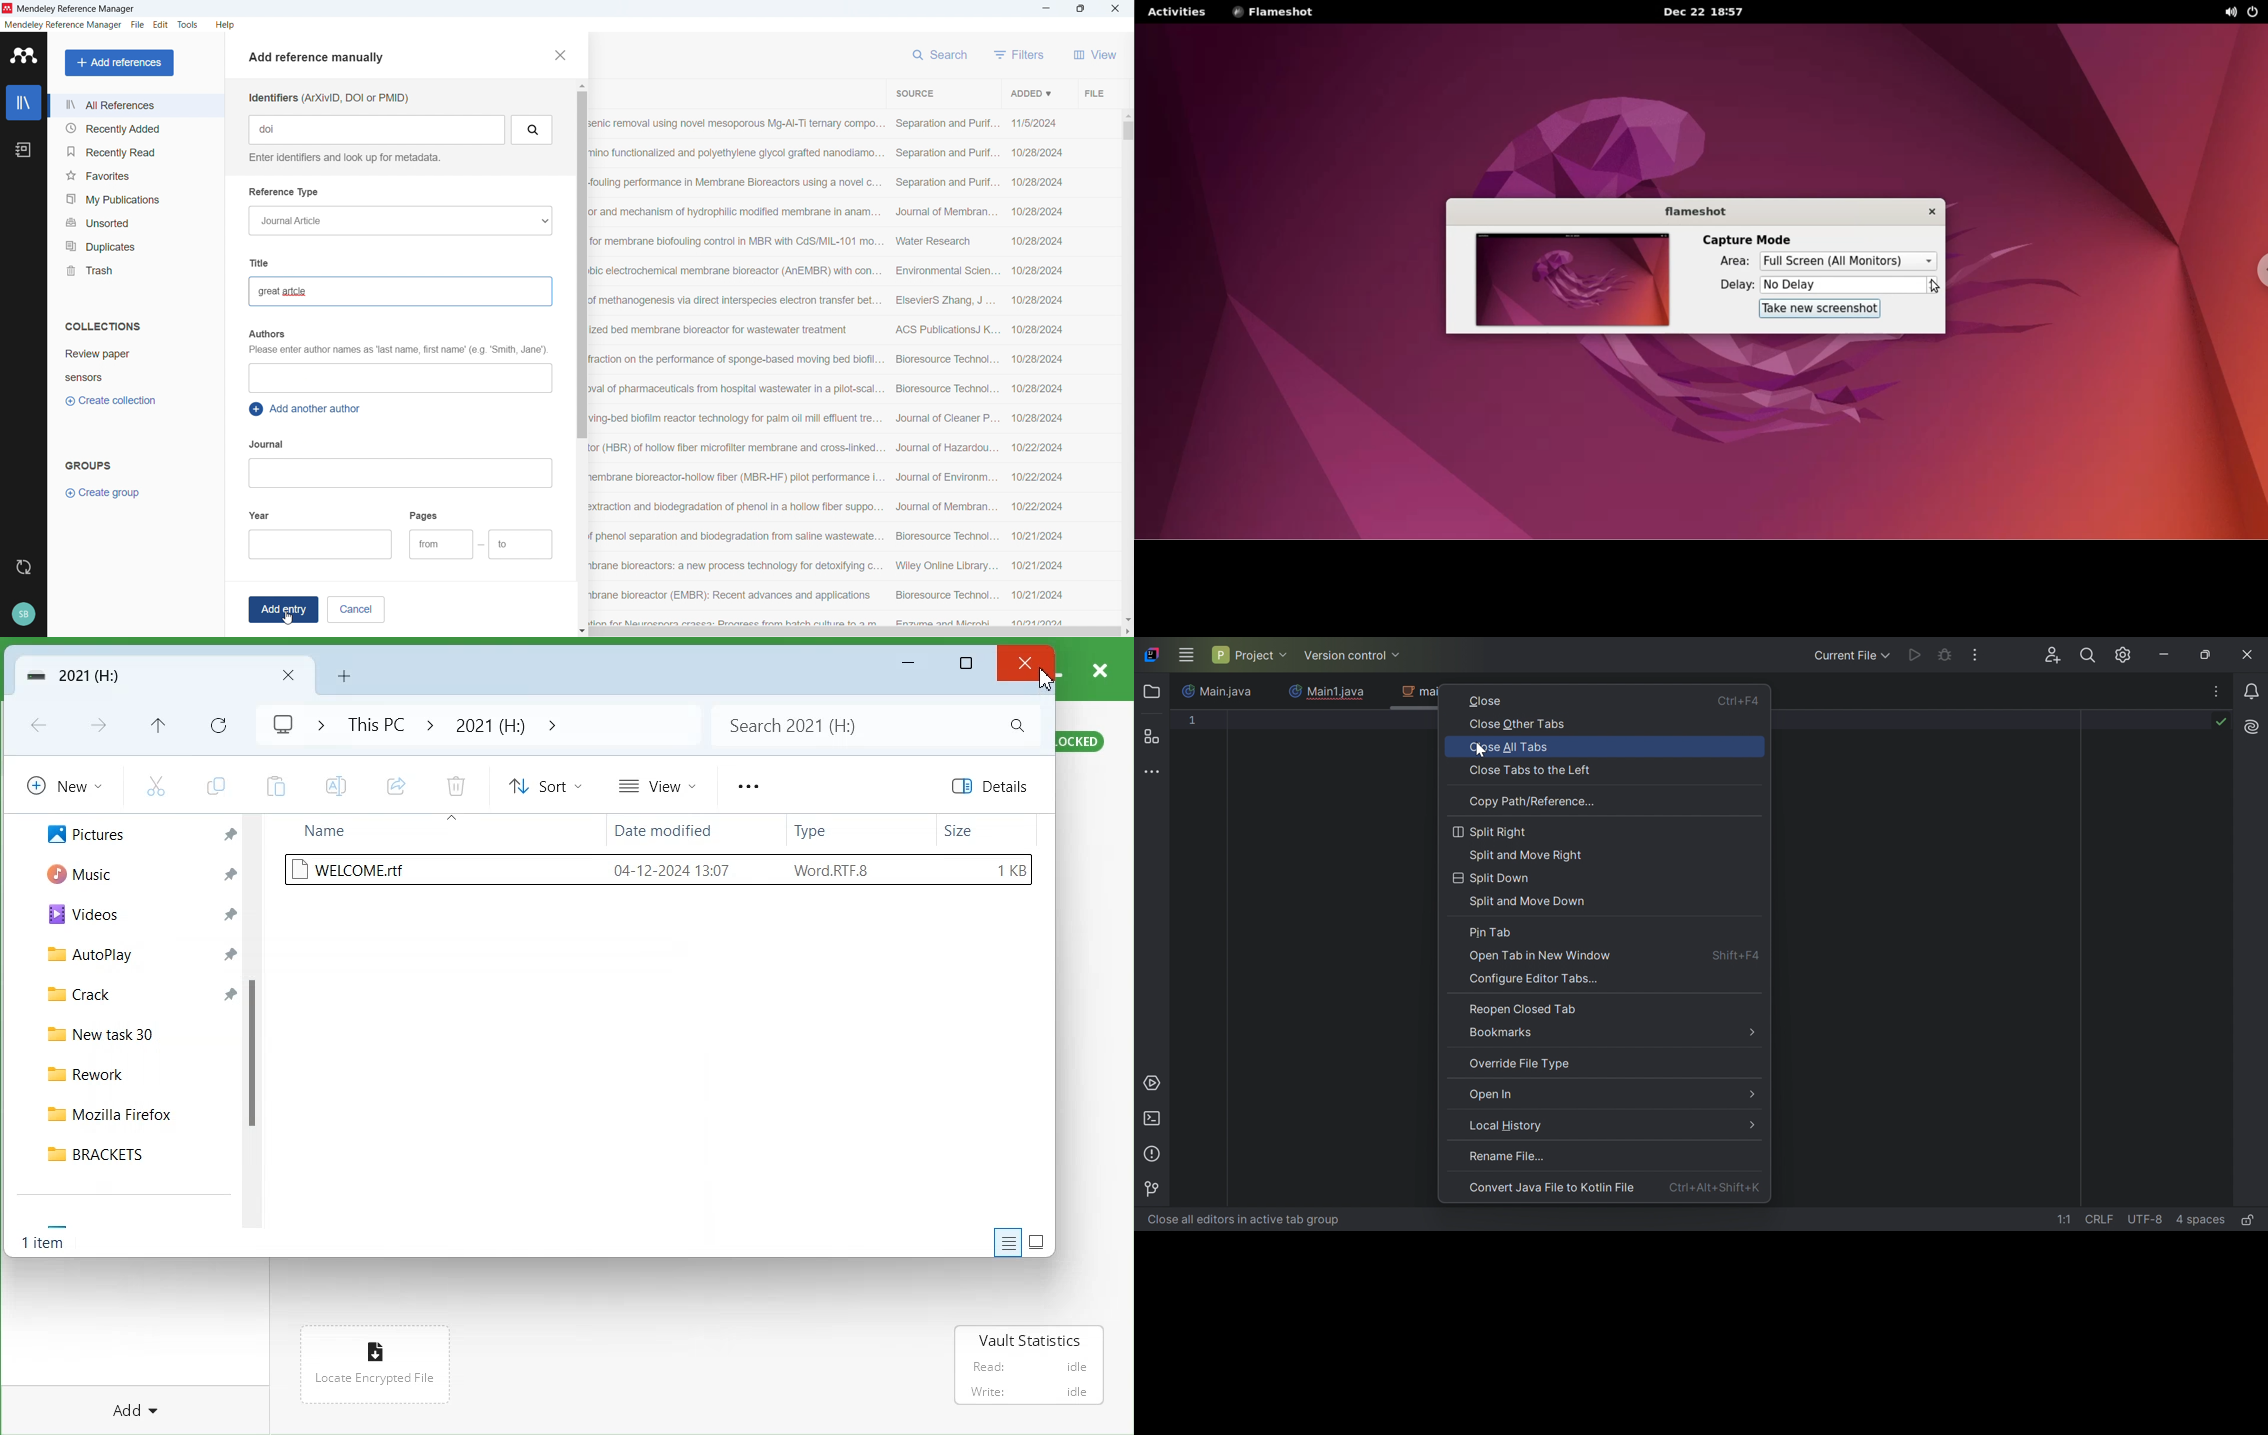  I want to click on Create group , so click(104, 494).